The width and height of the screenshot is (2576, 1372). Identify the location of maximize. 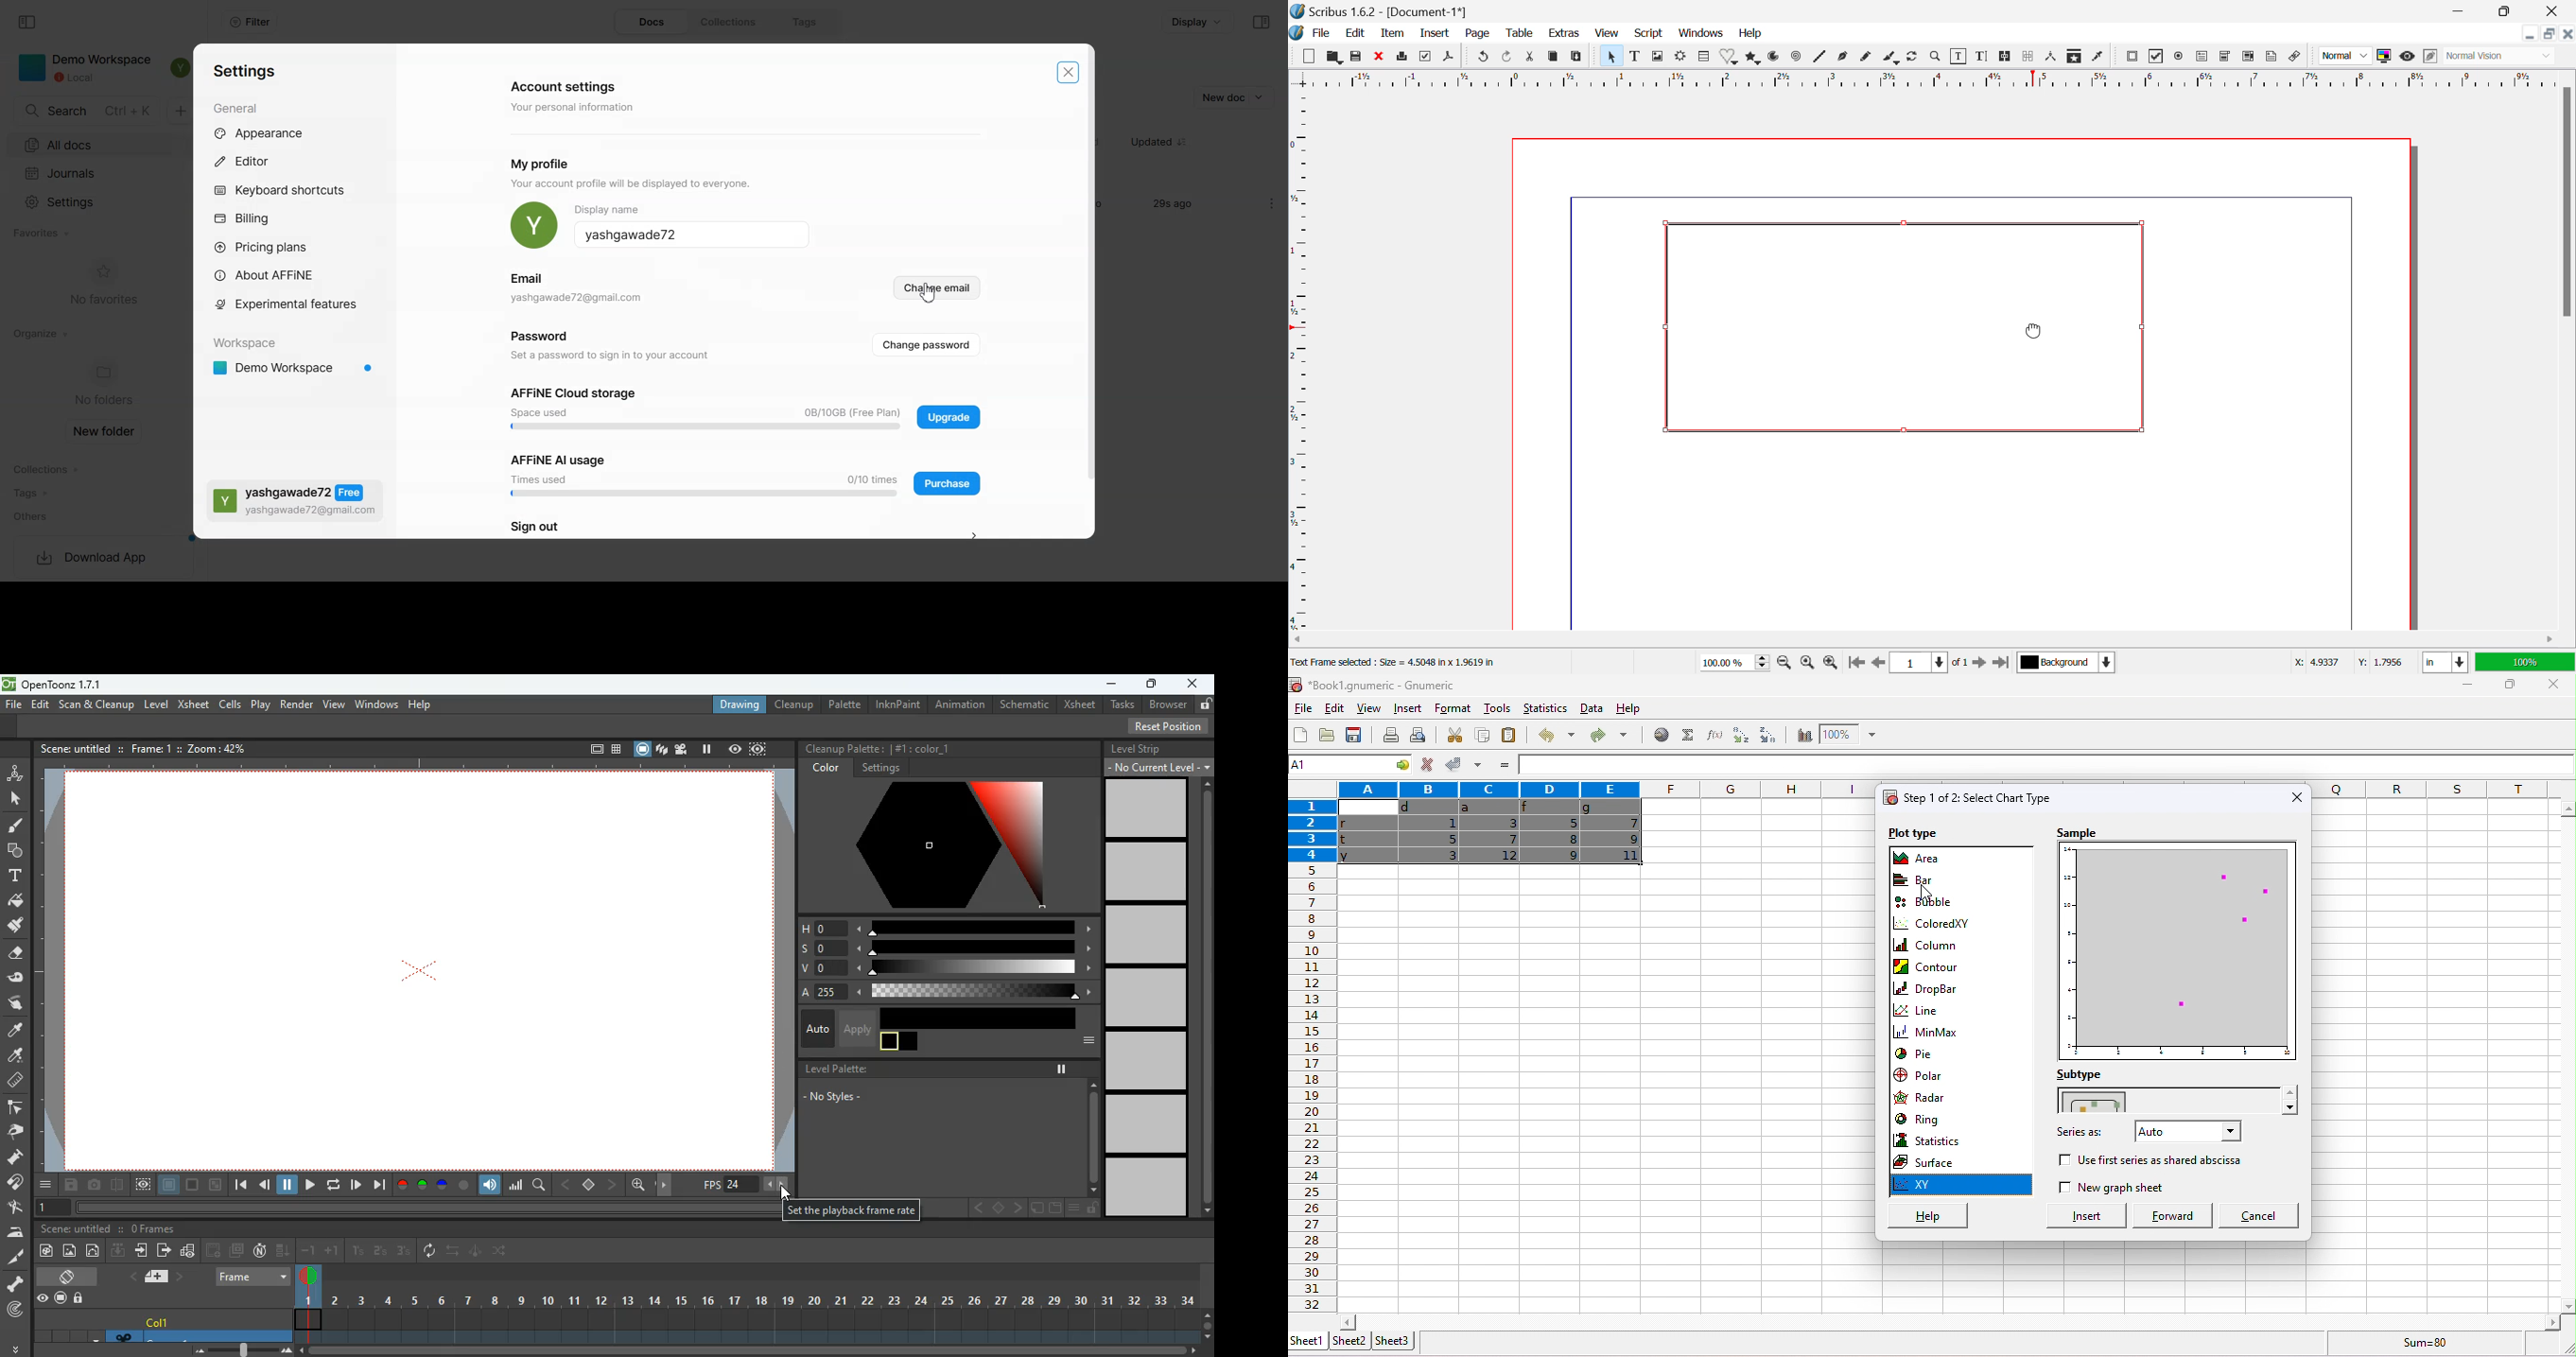
(1155, 685).